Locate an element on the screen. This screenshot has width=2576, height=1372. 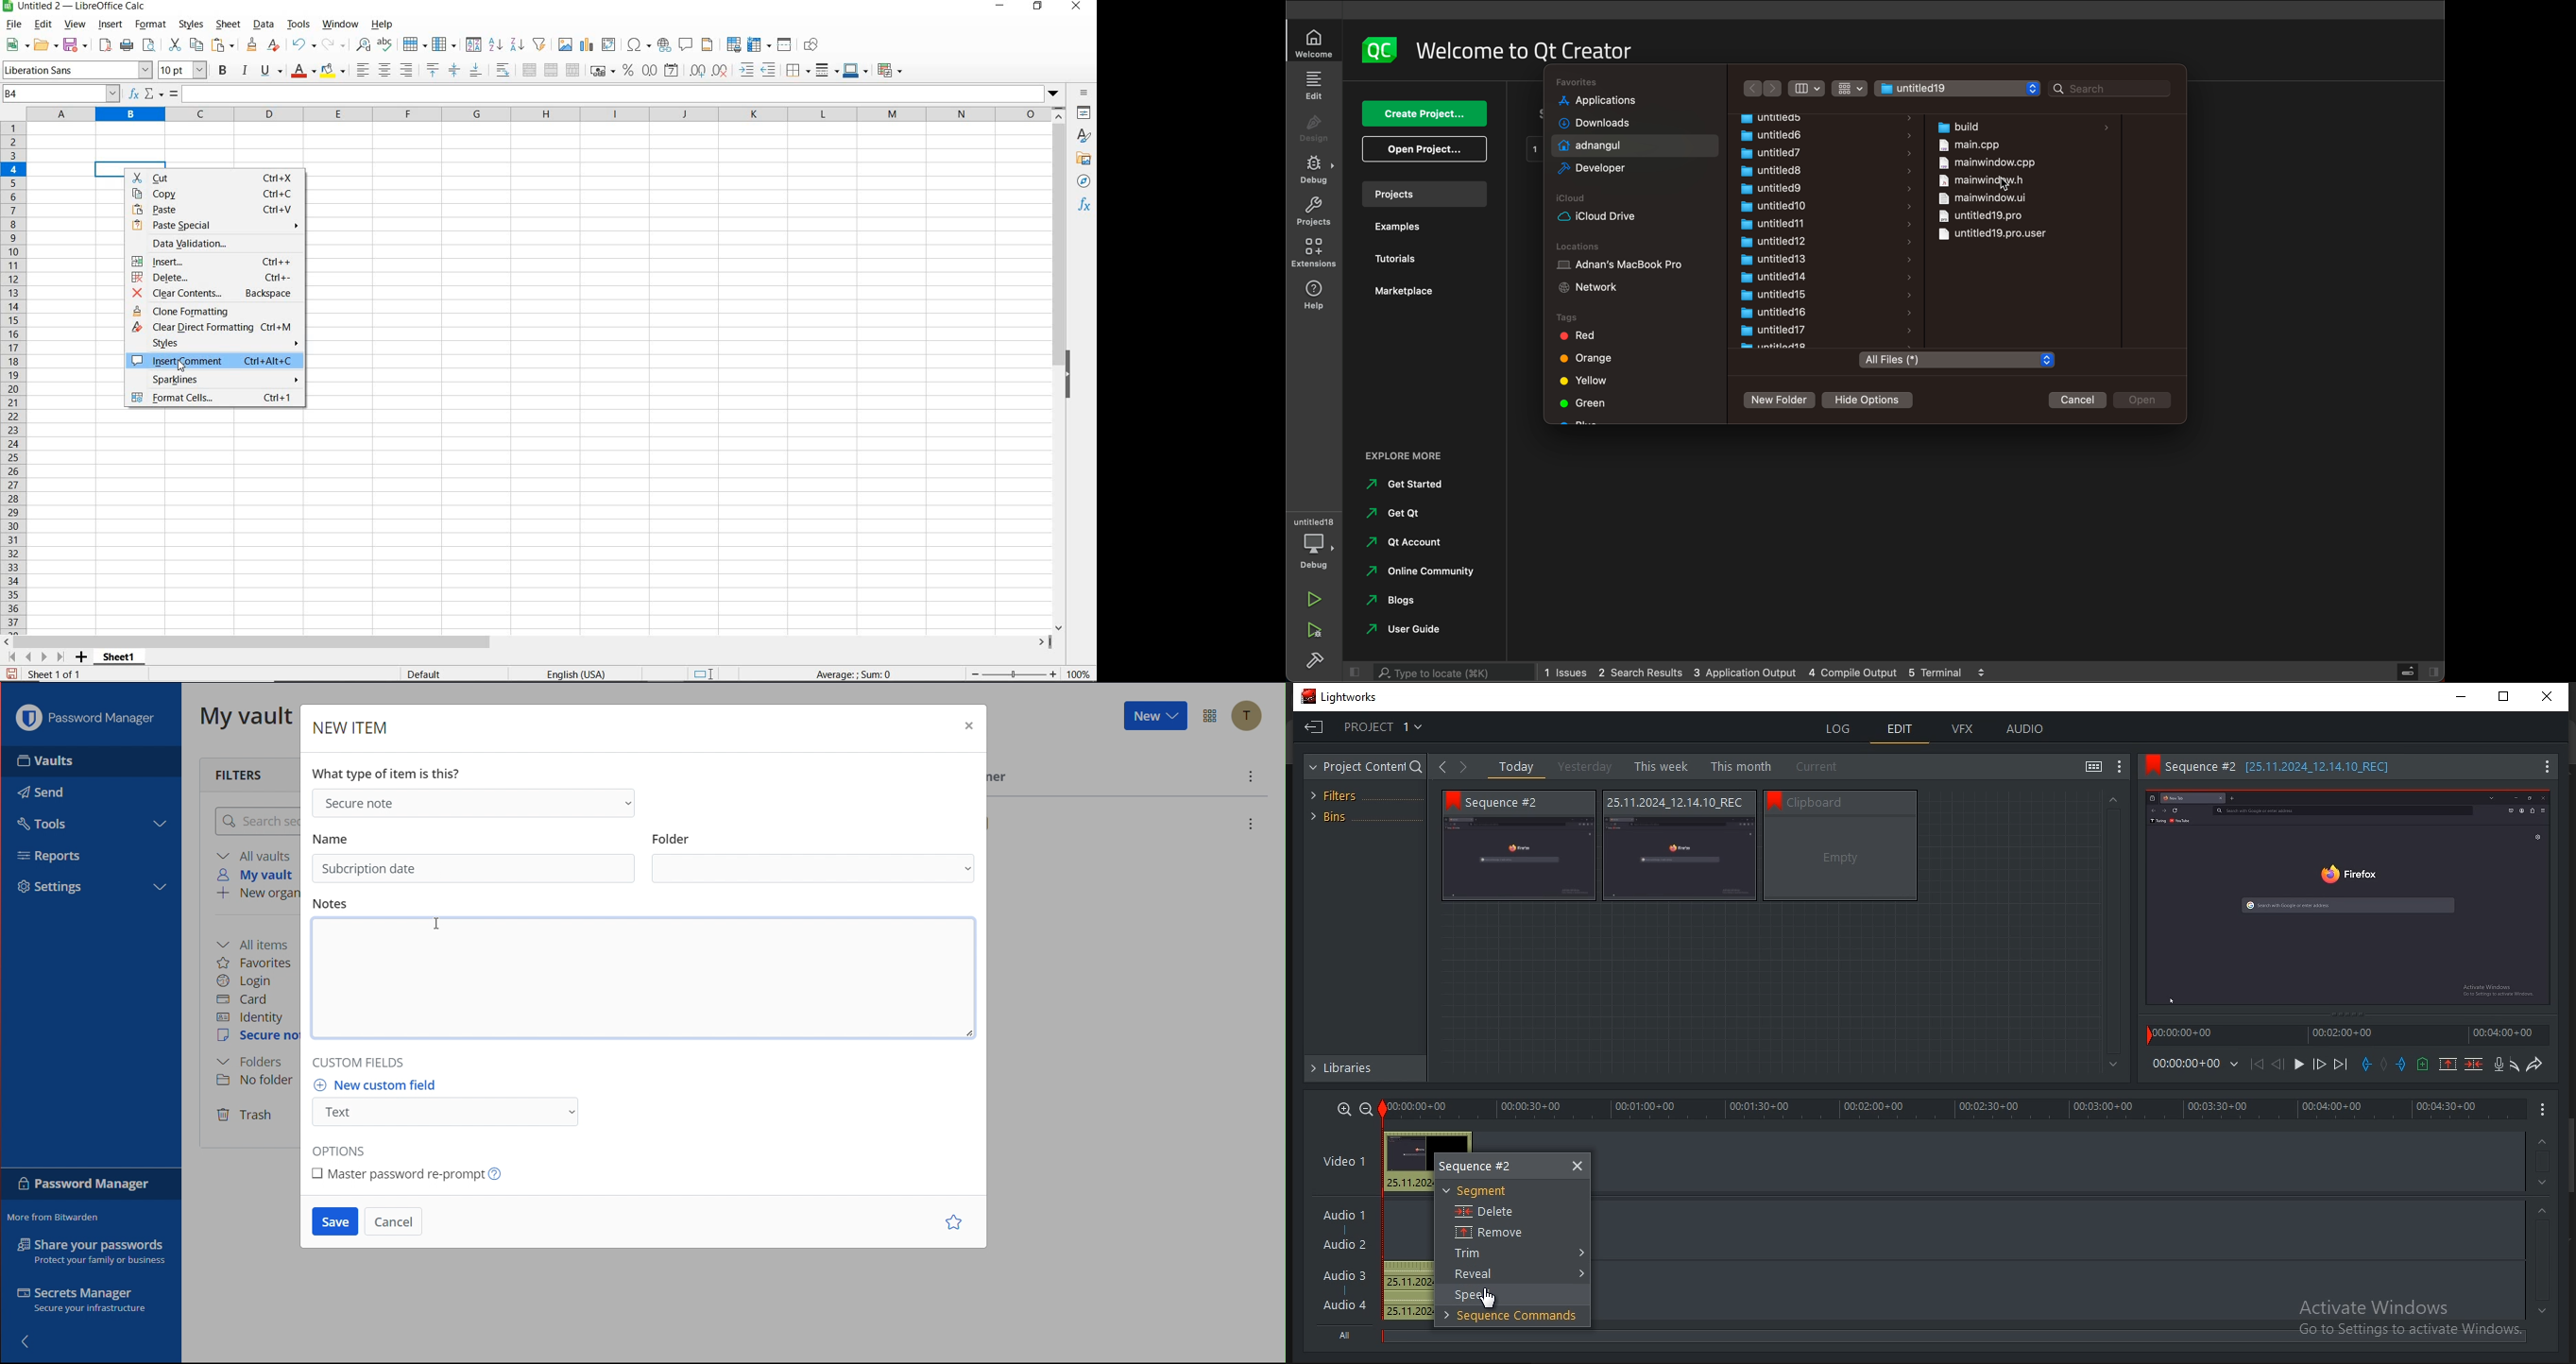
remove is located at coordinates (1487, 1233).